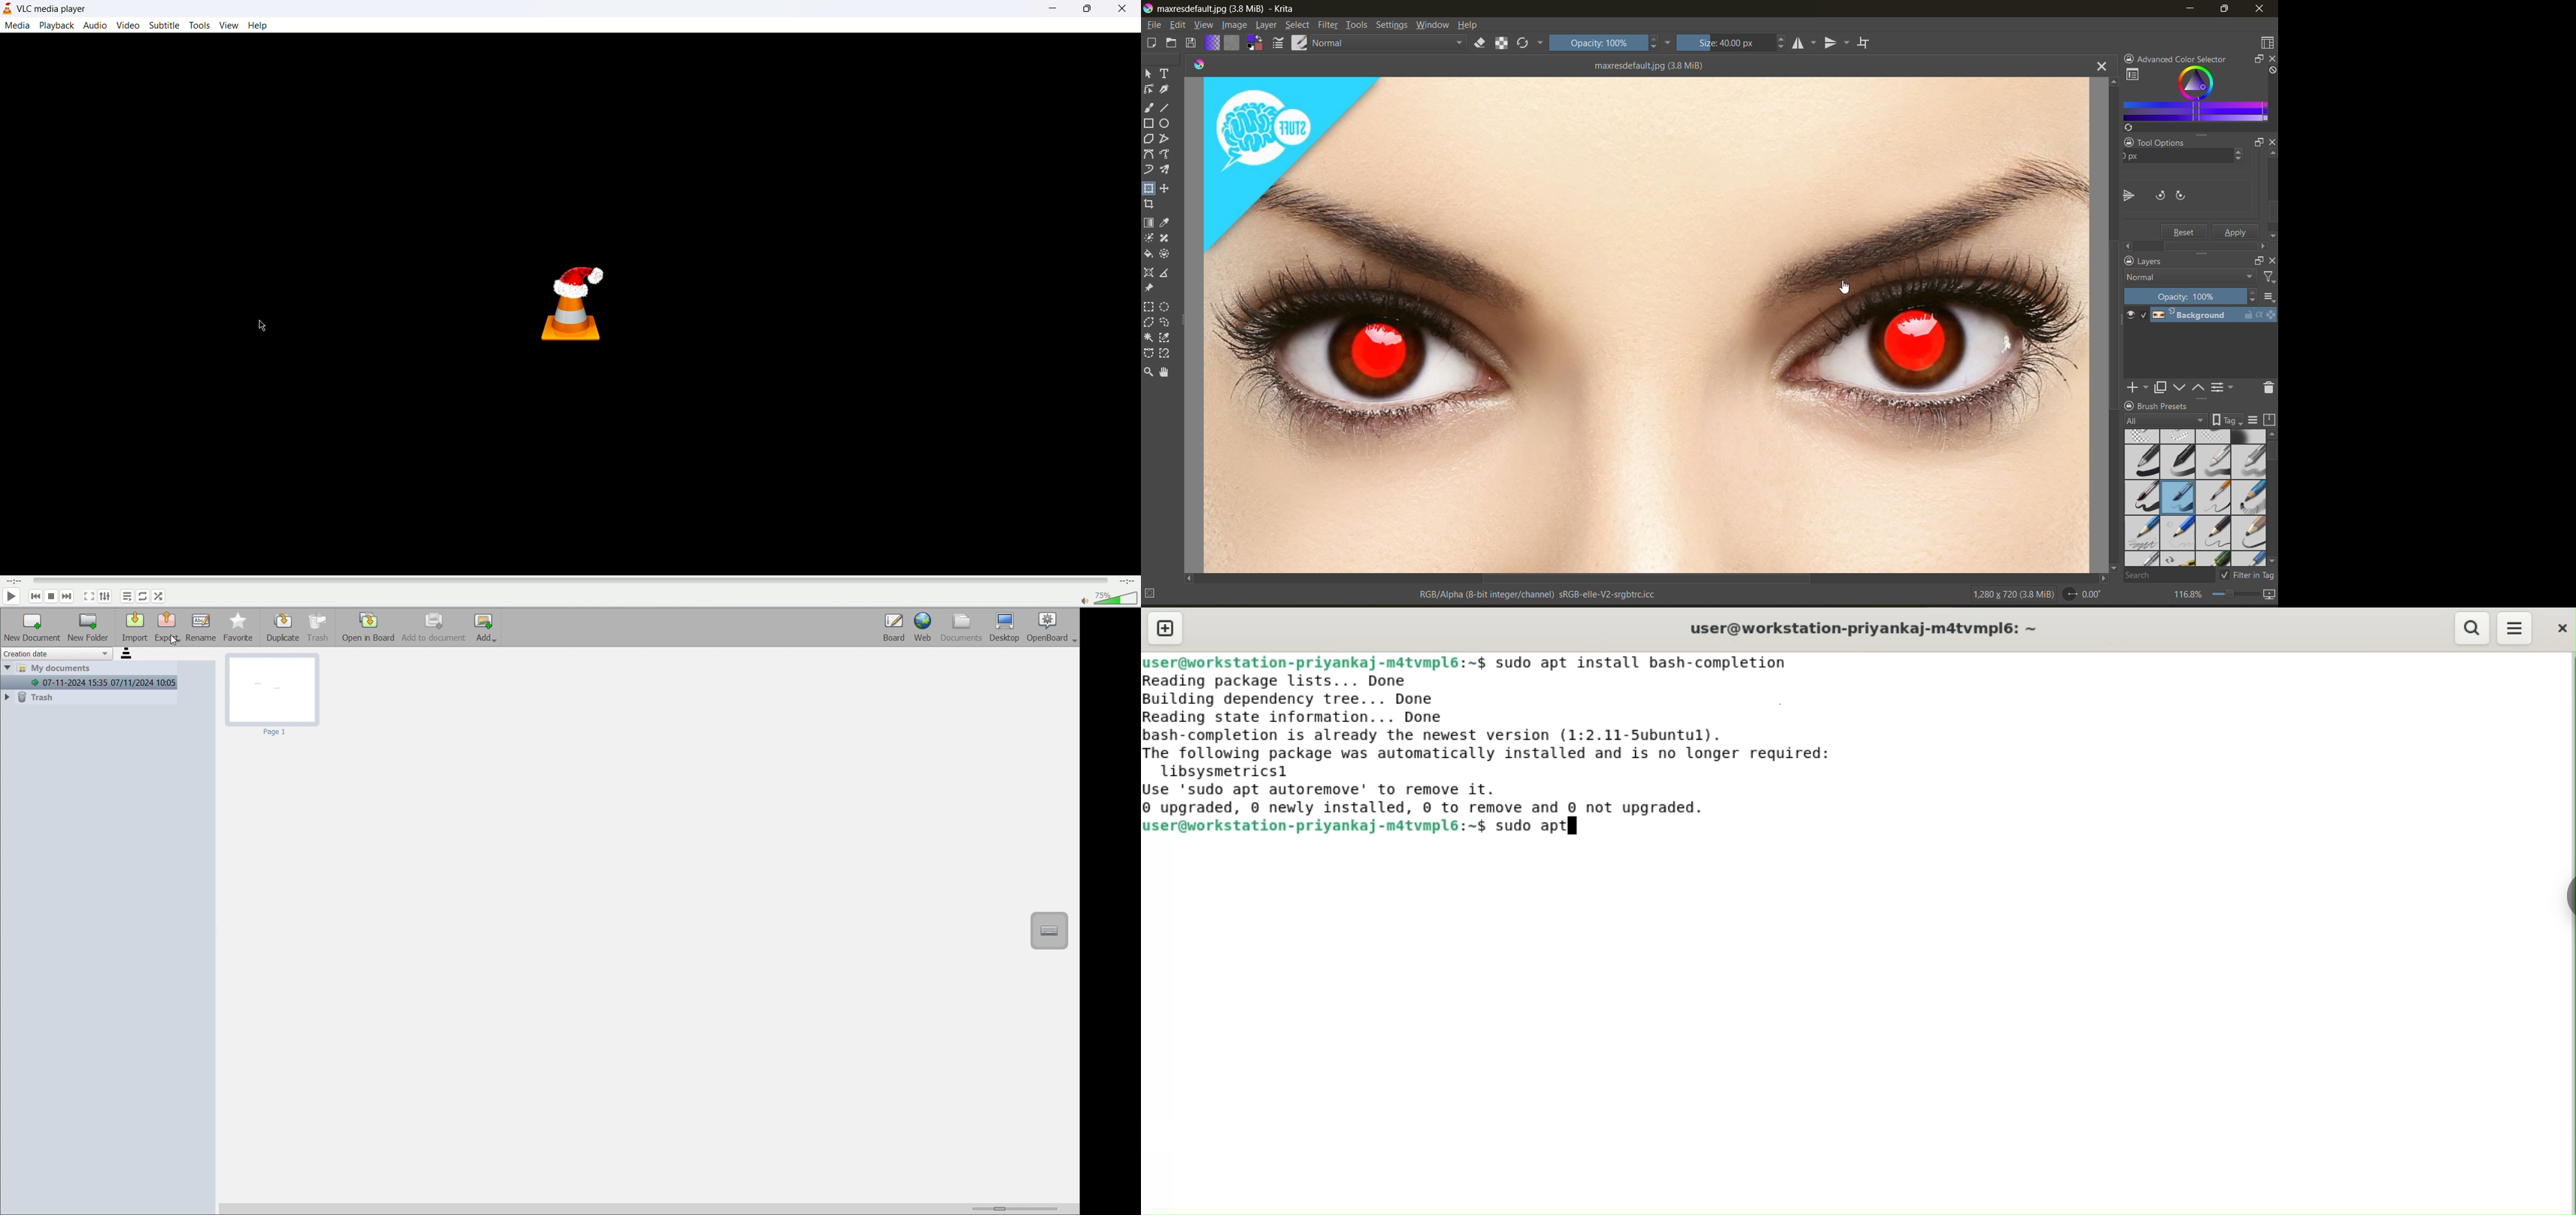 The width and height of the screenshot is (2576, 1232). Describe the element at coordinates (1166, 124) in the screenshot. I see `tool` at that location.